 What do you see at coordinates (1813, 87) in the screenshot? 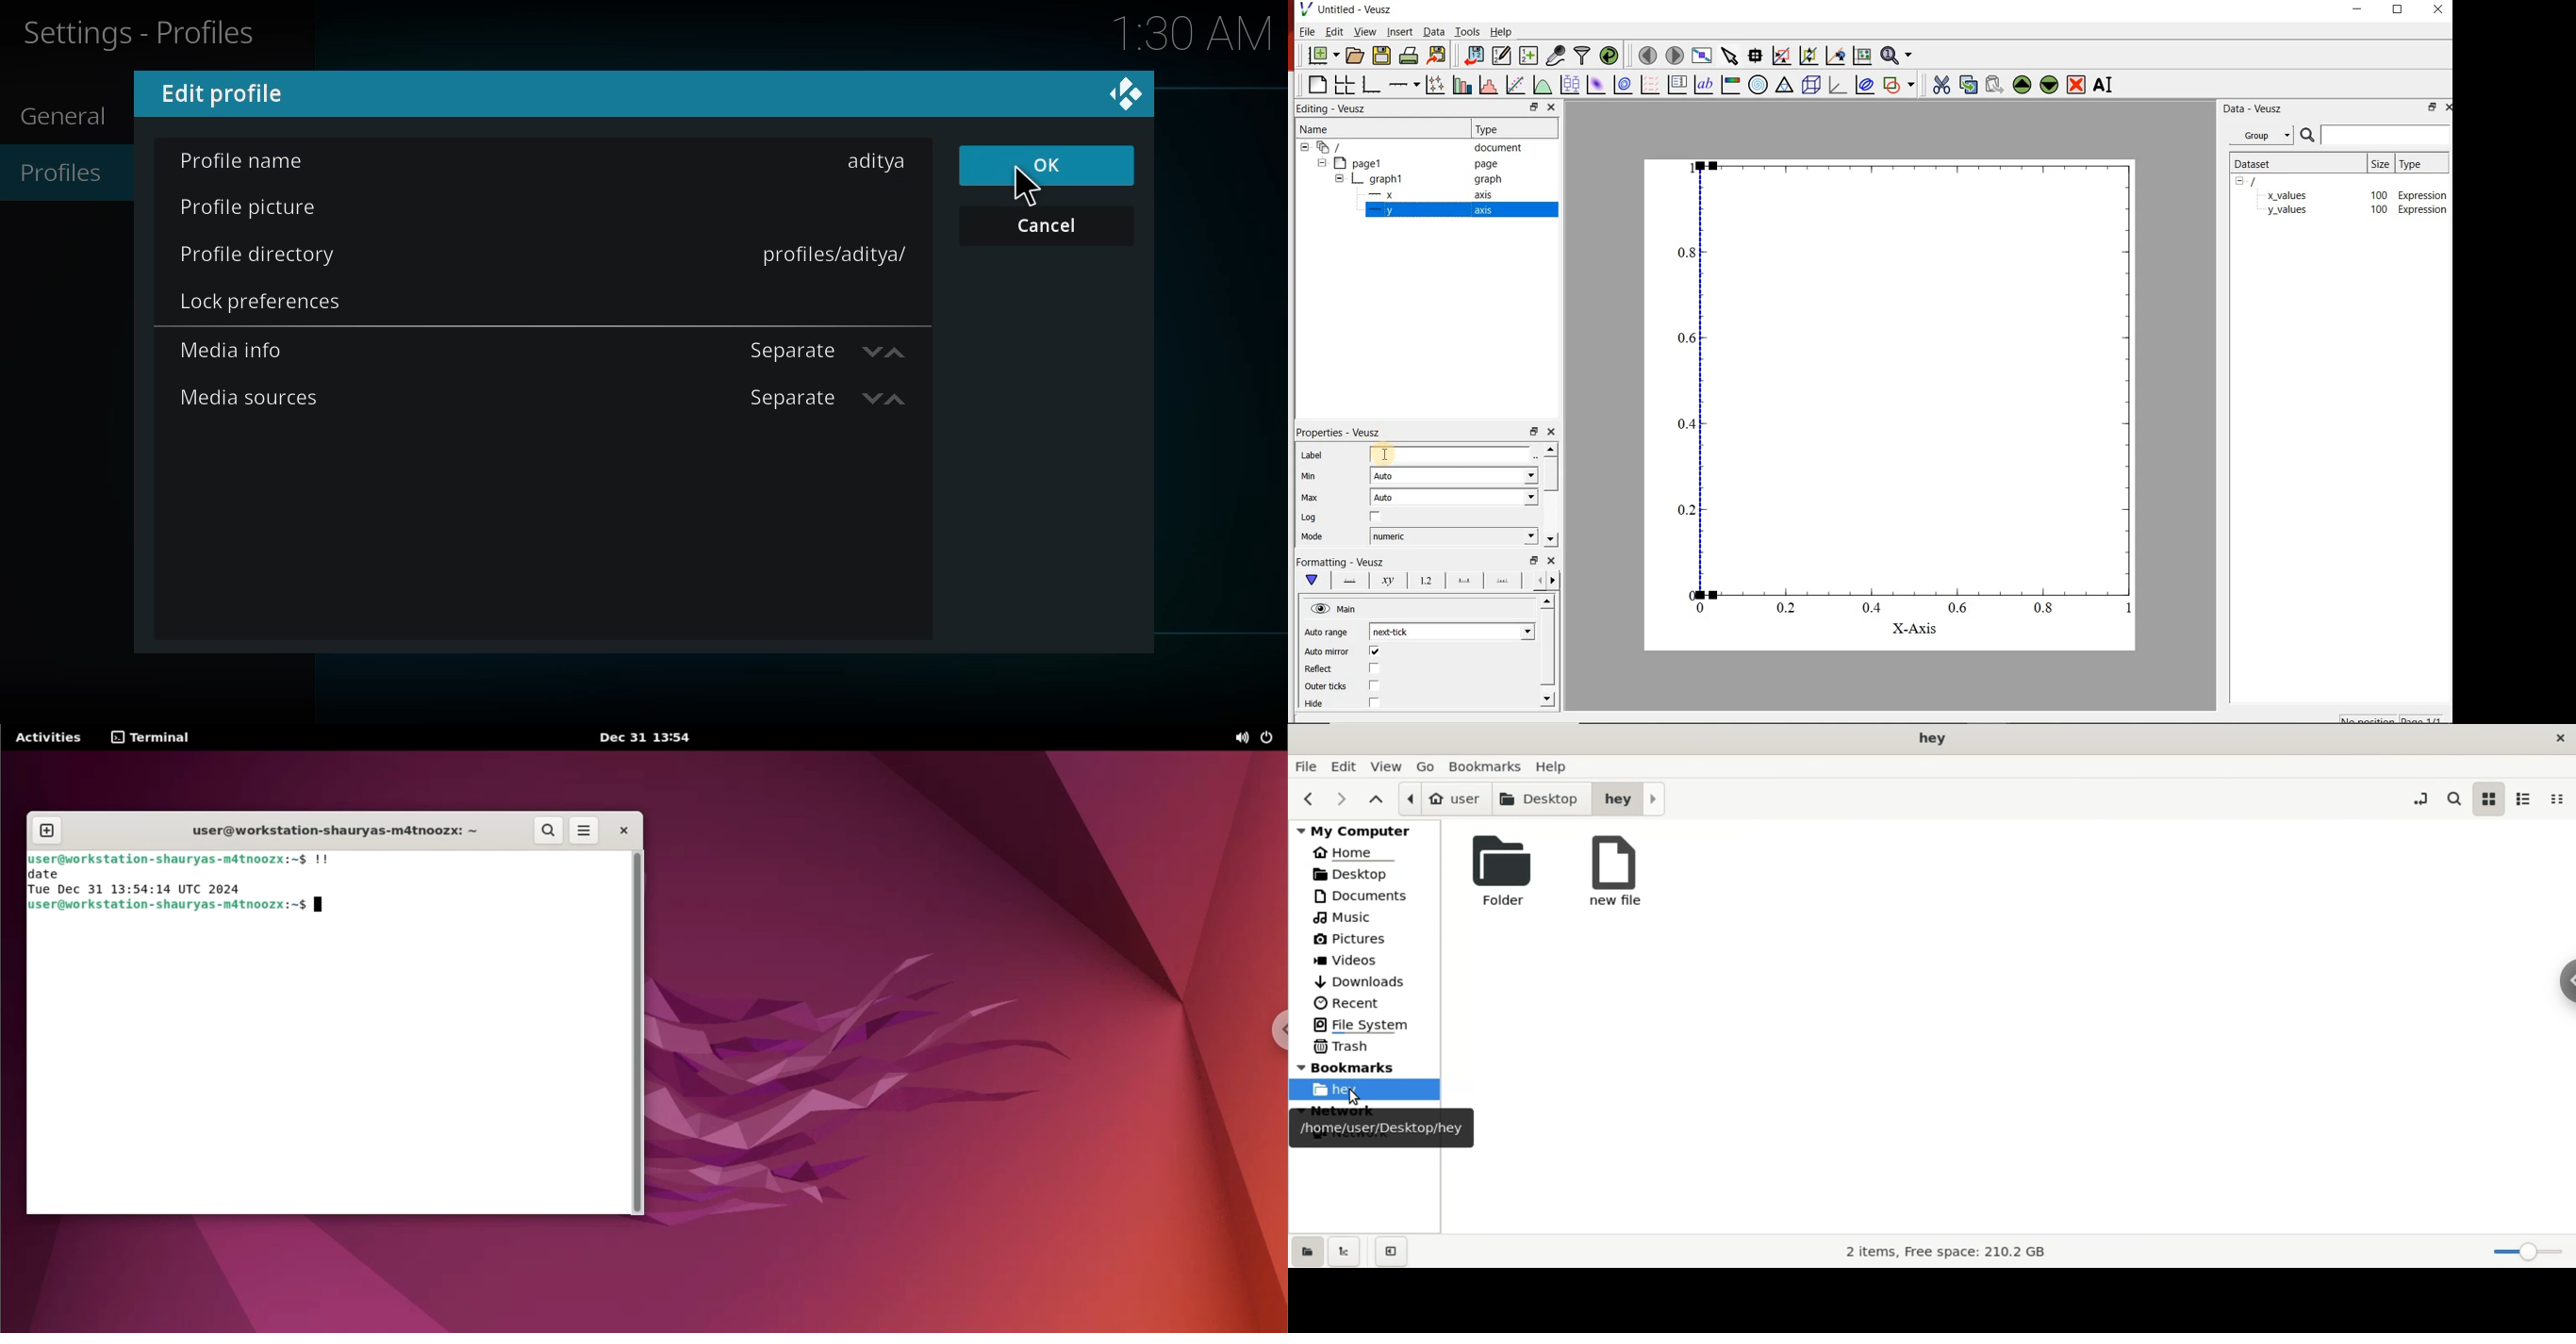
I see `3d scene` at bounding box center [1813, 87].